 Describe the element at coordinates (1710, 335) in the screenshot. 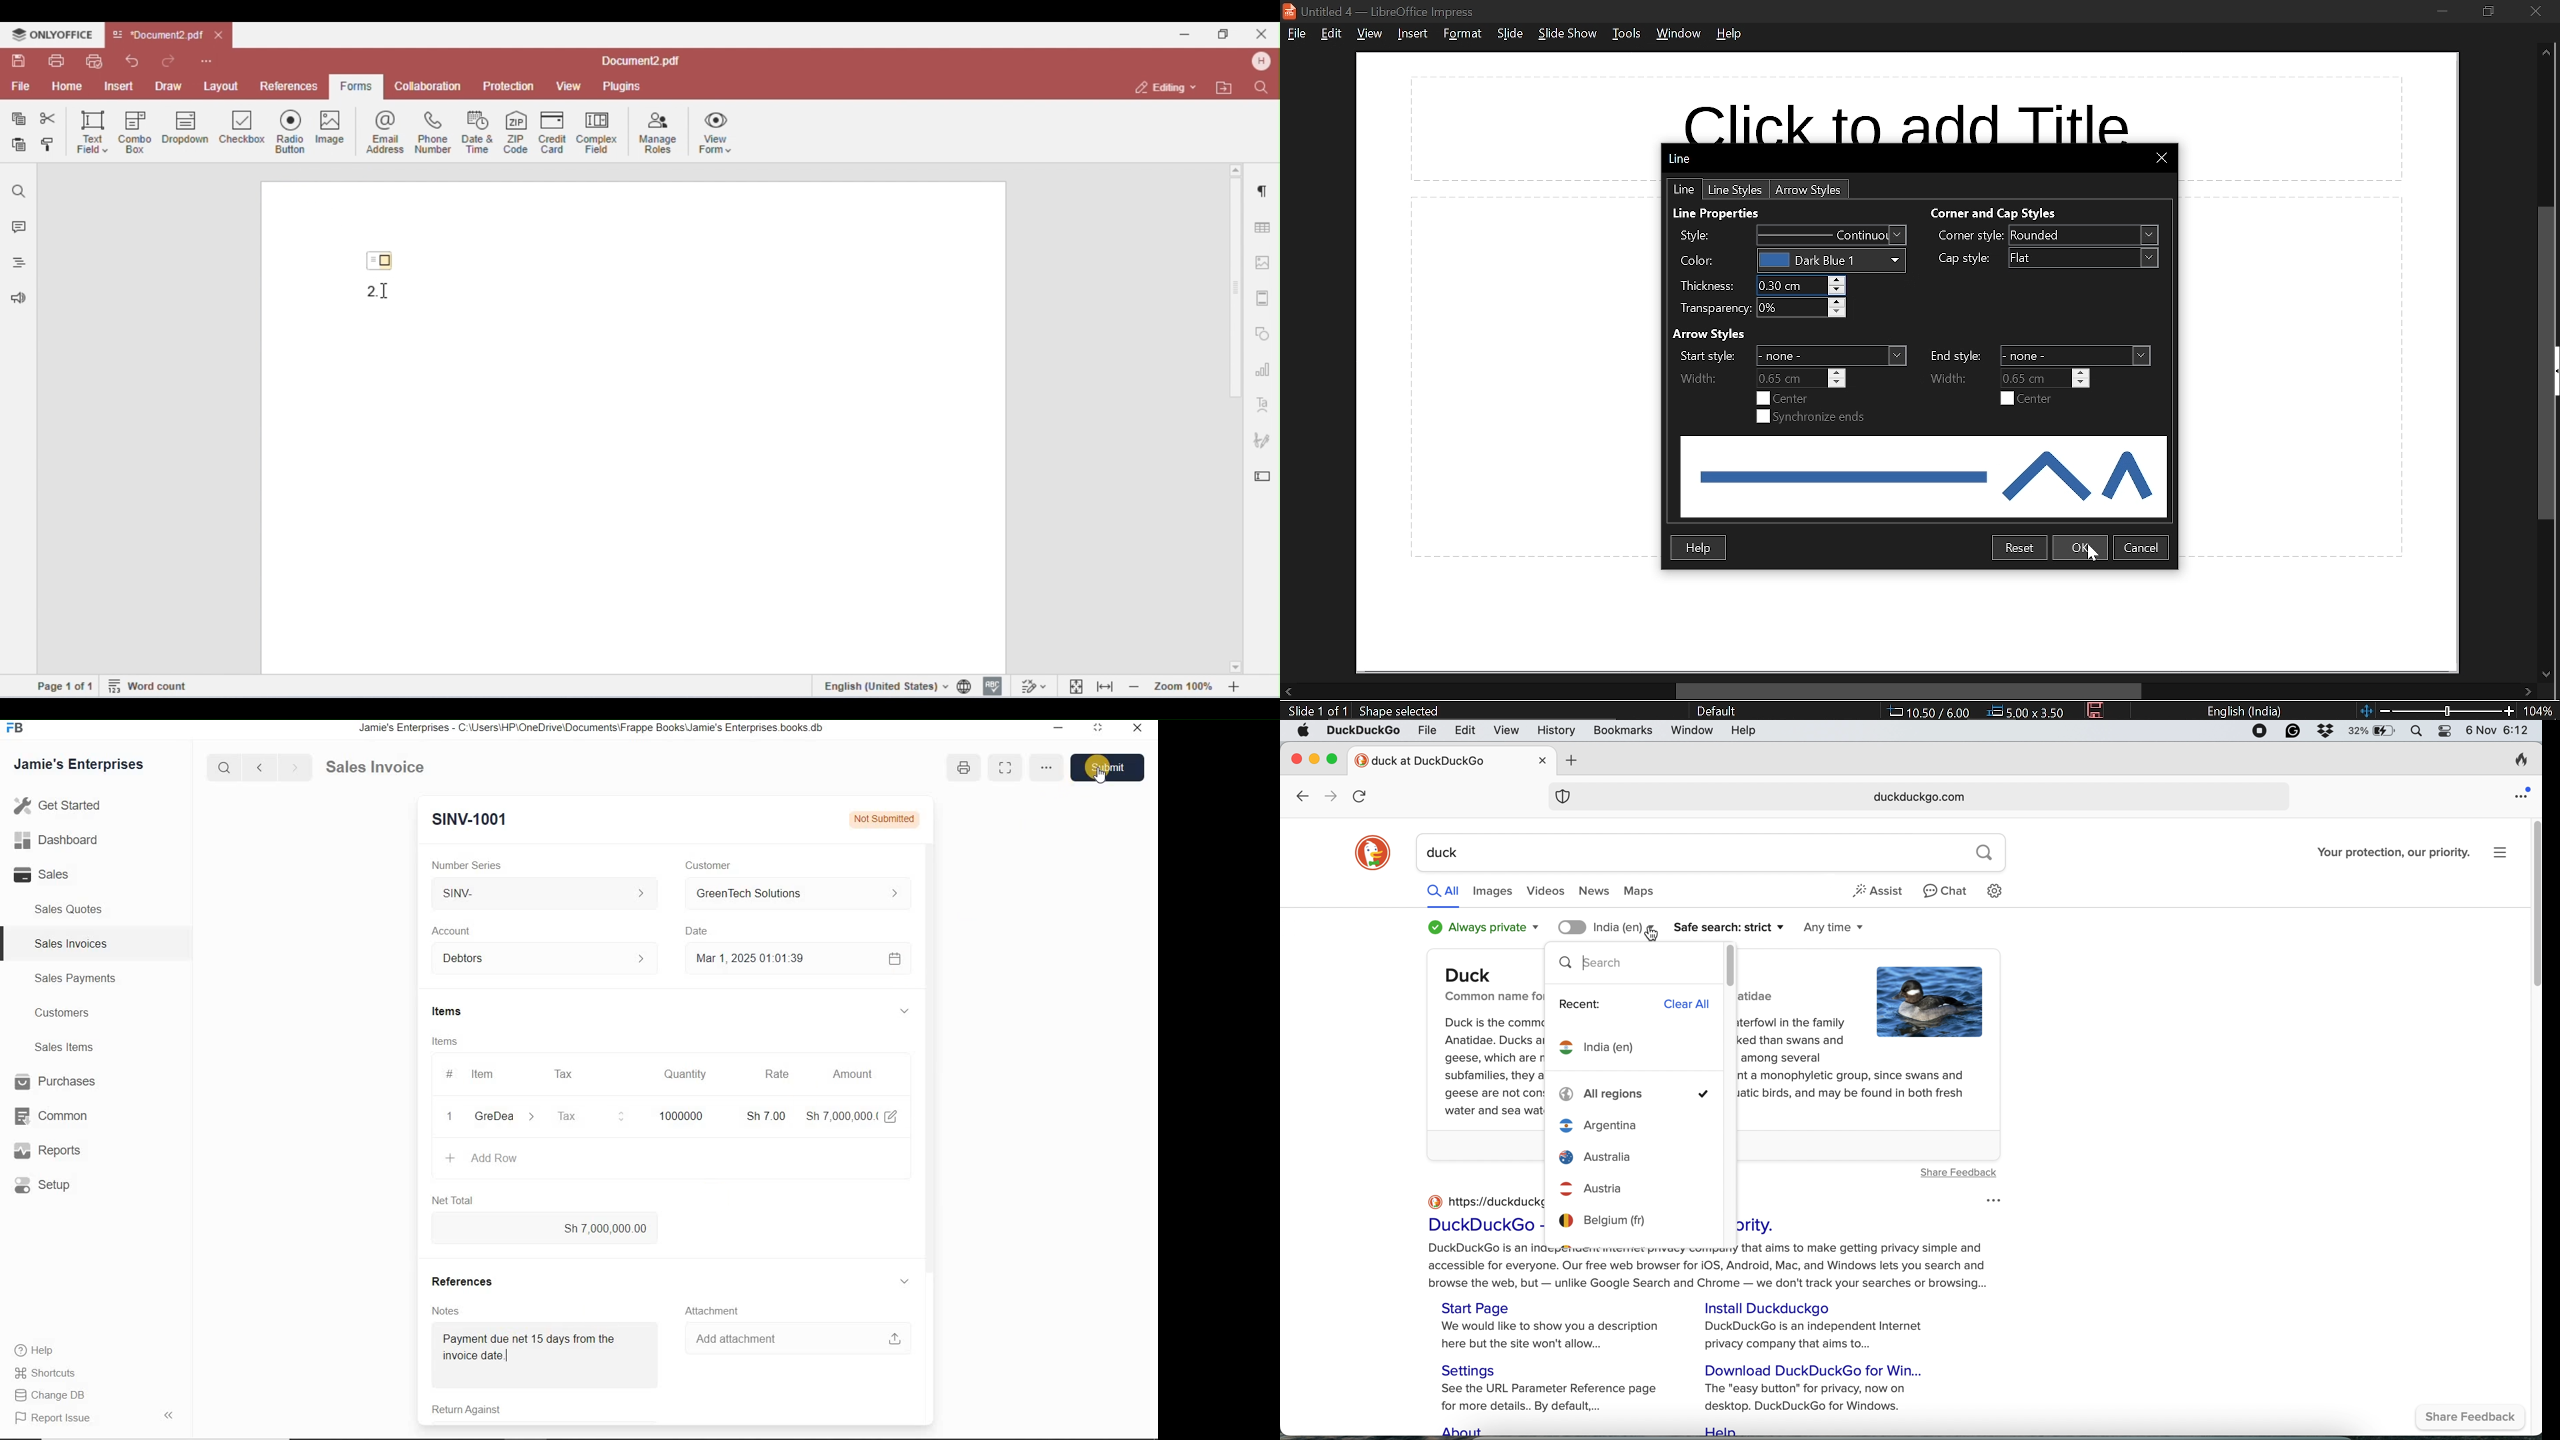

I see `Heading` at that location.